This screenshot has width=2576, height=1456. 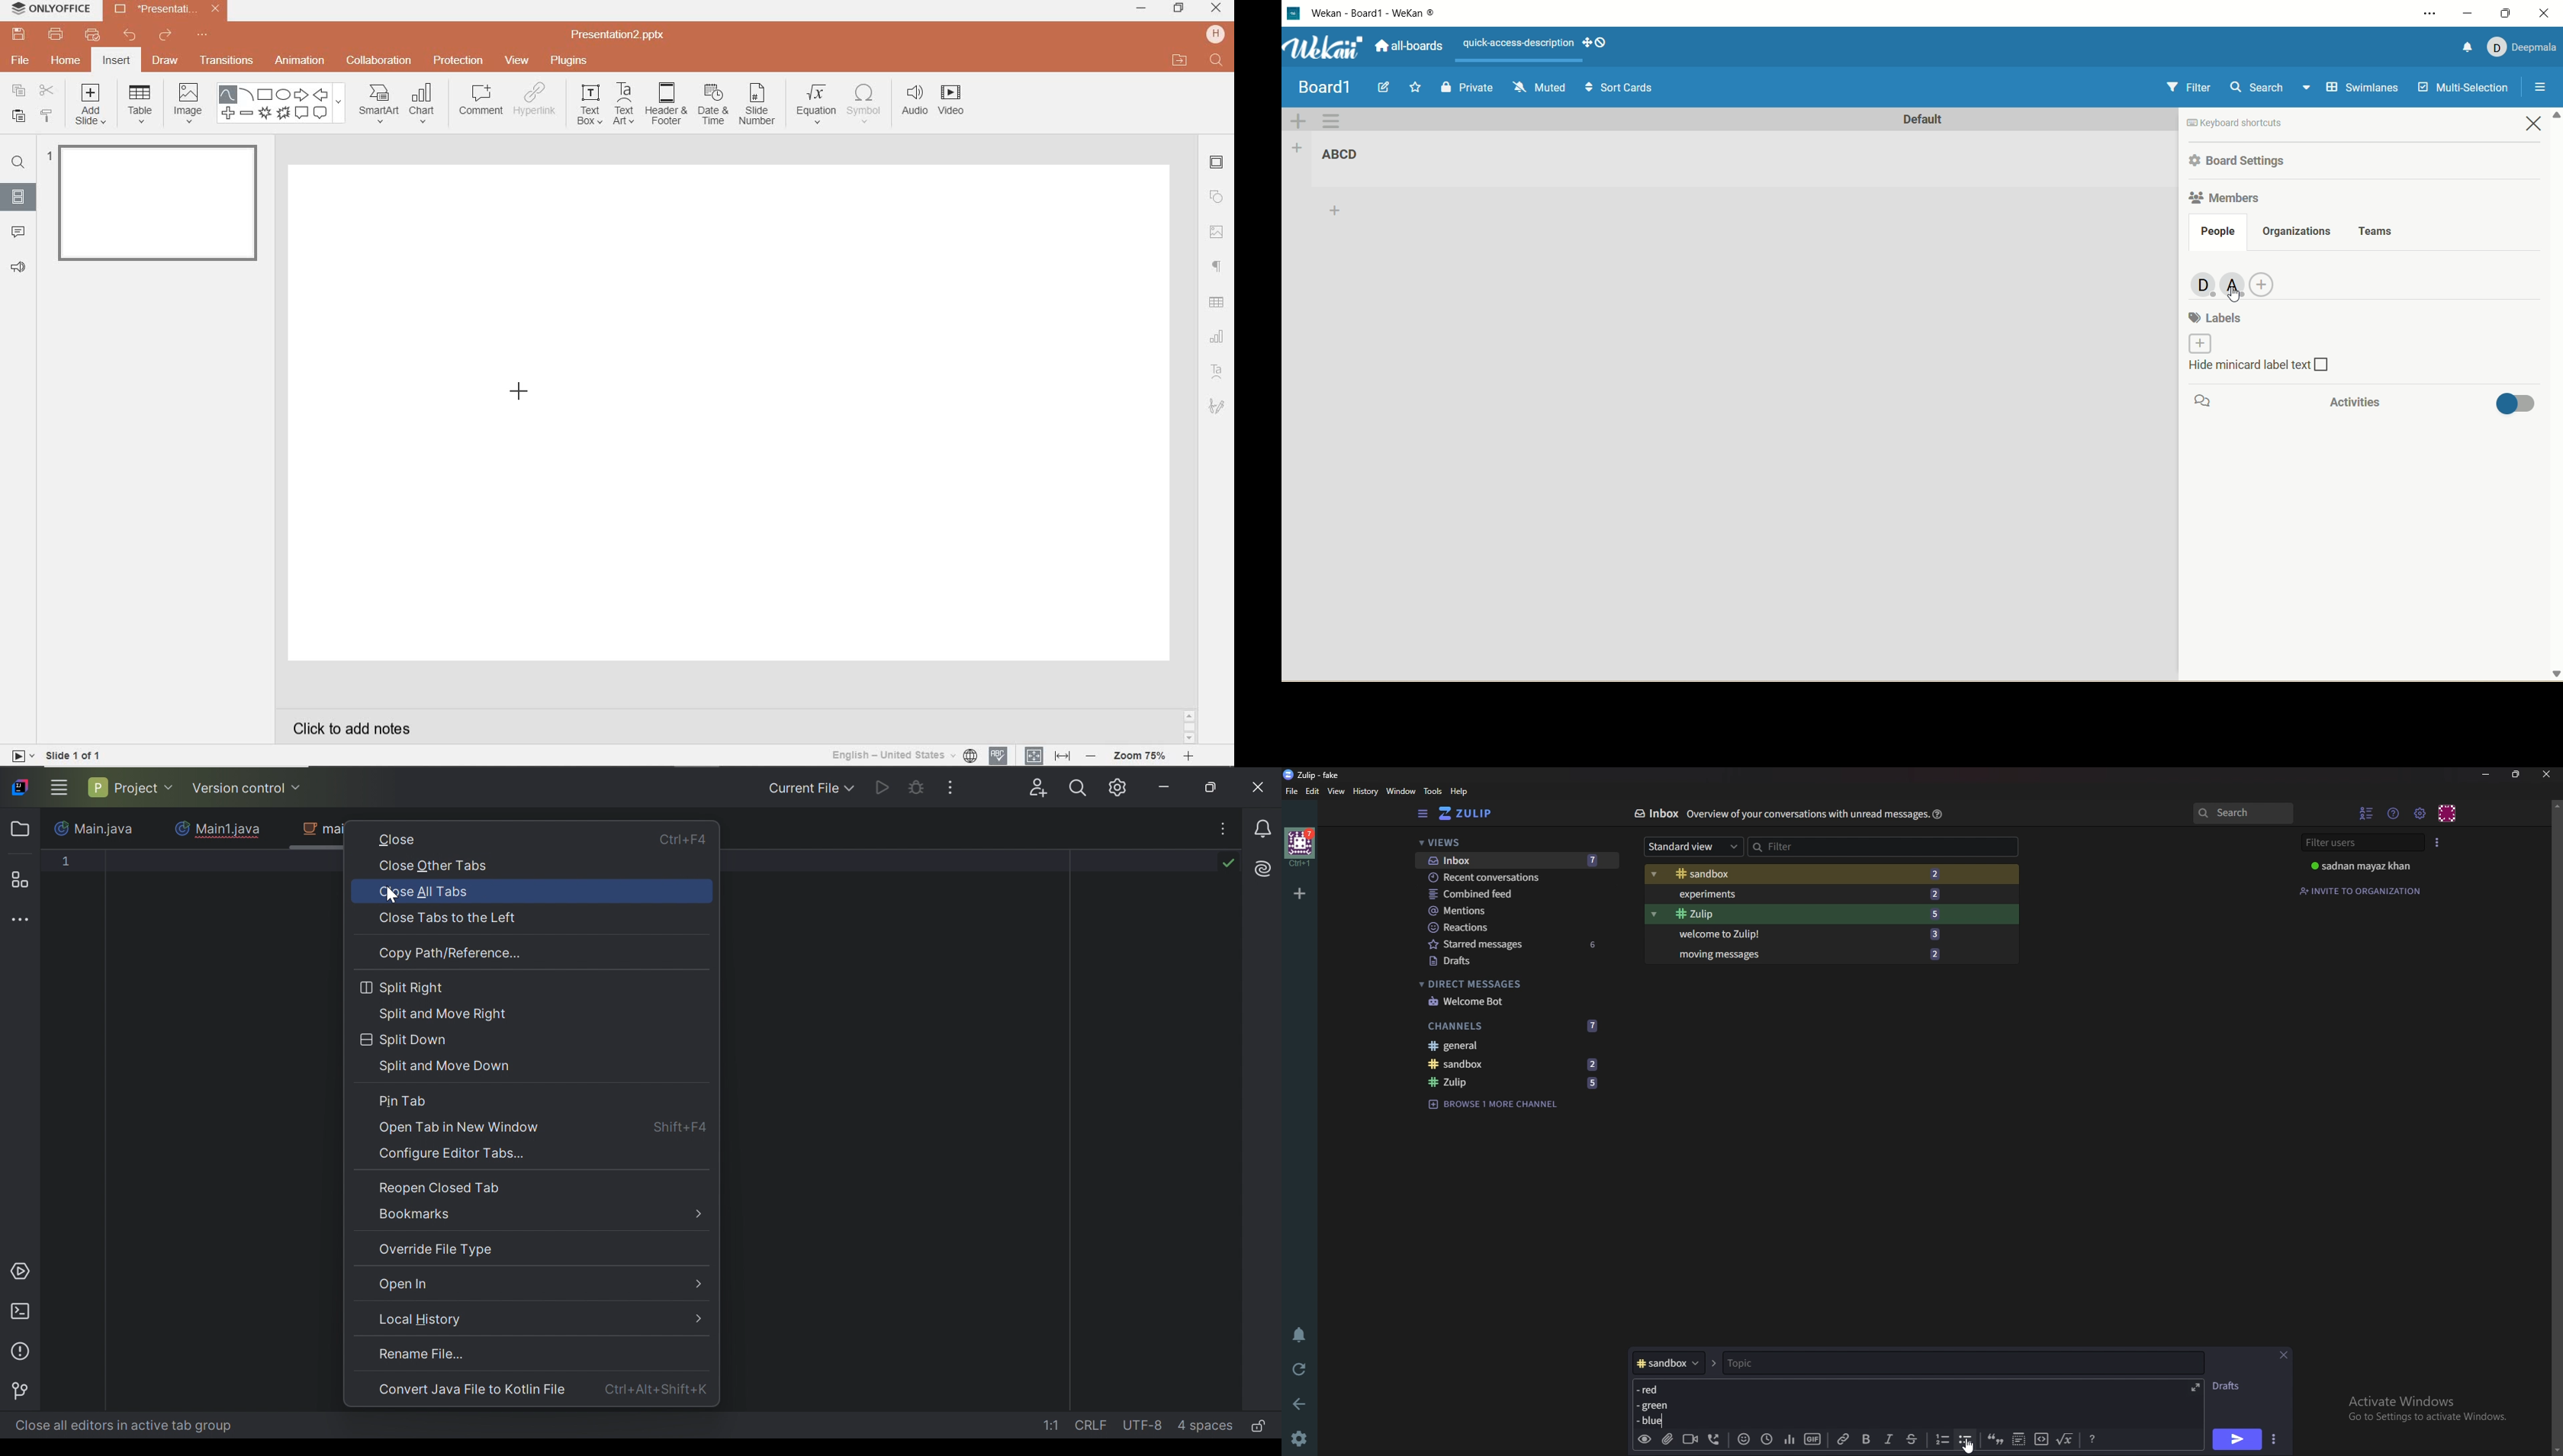 I want to click on REDO, so click(x=165, y=36).